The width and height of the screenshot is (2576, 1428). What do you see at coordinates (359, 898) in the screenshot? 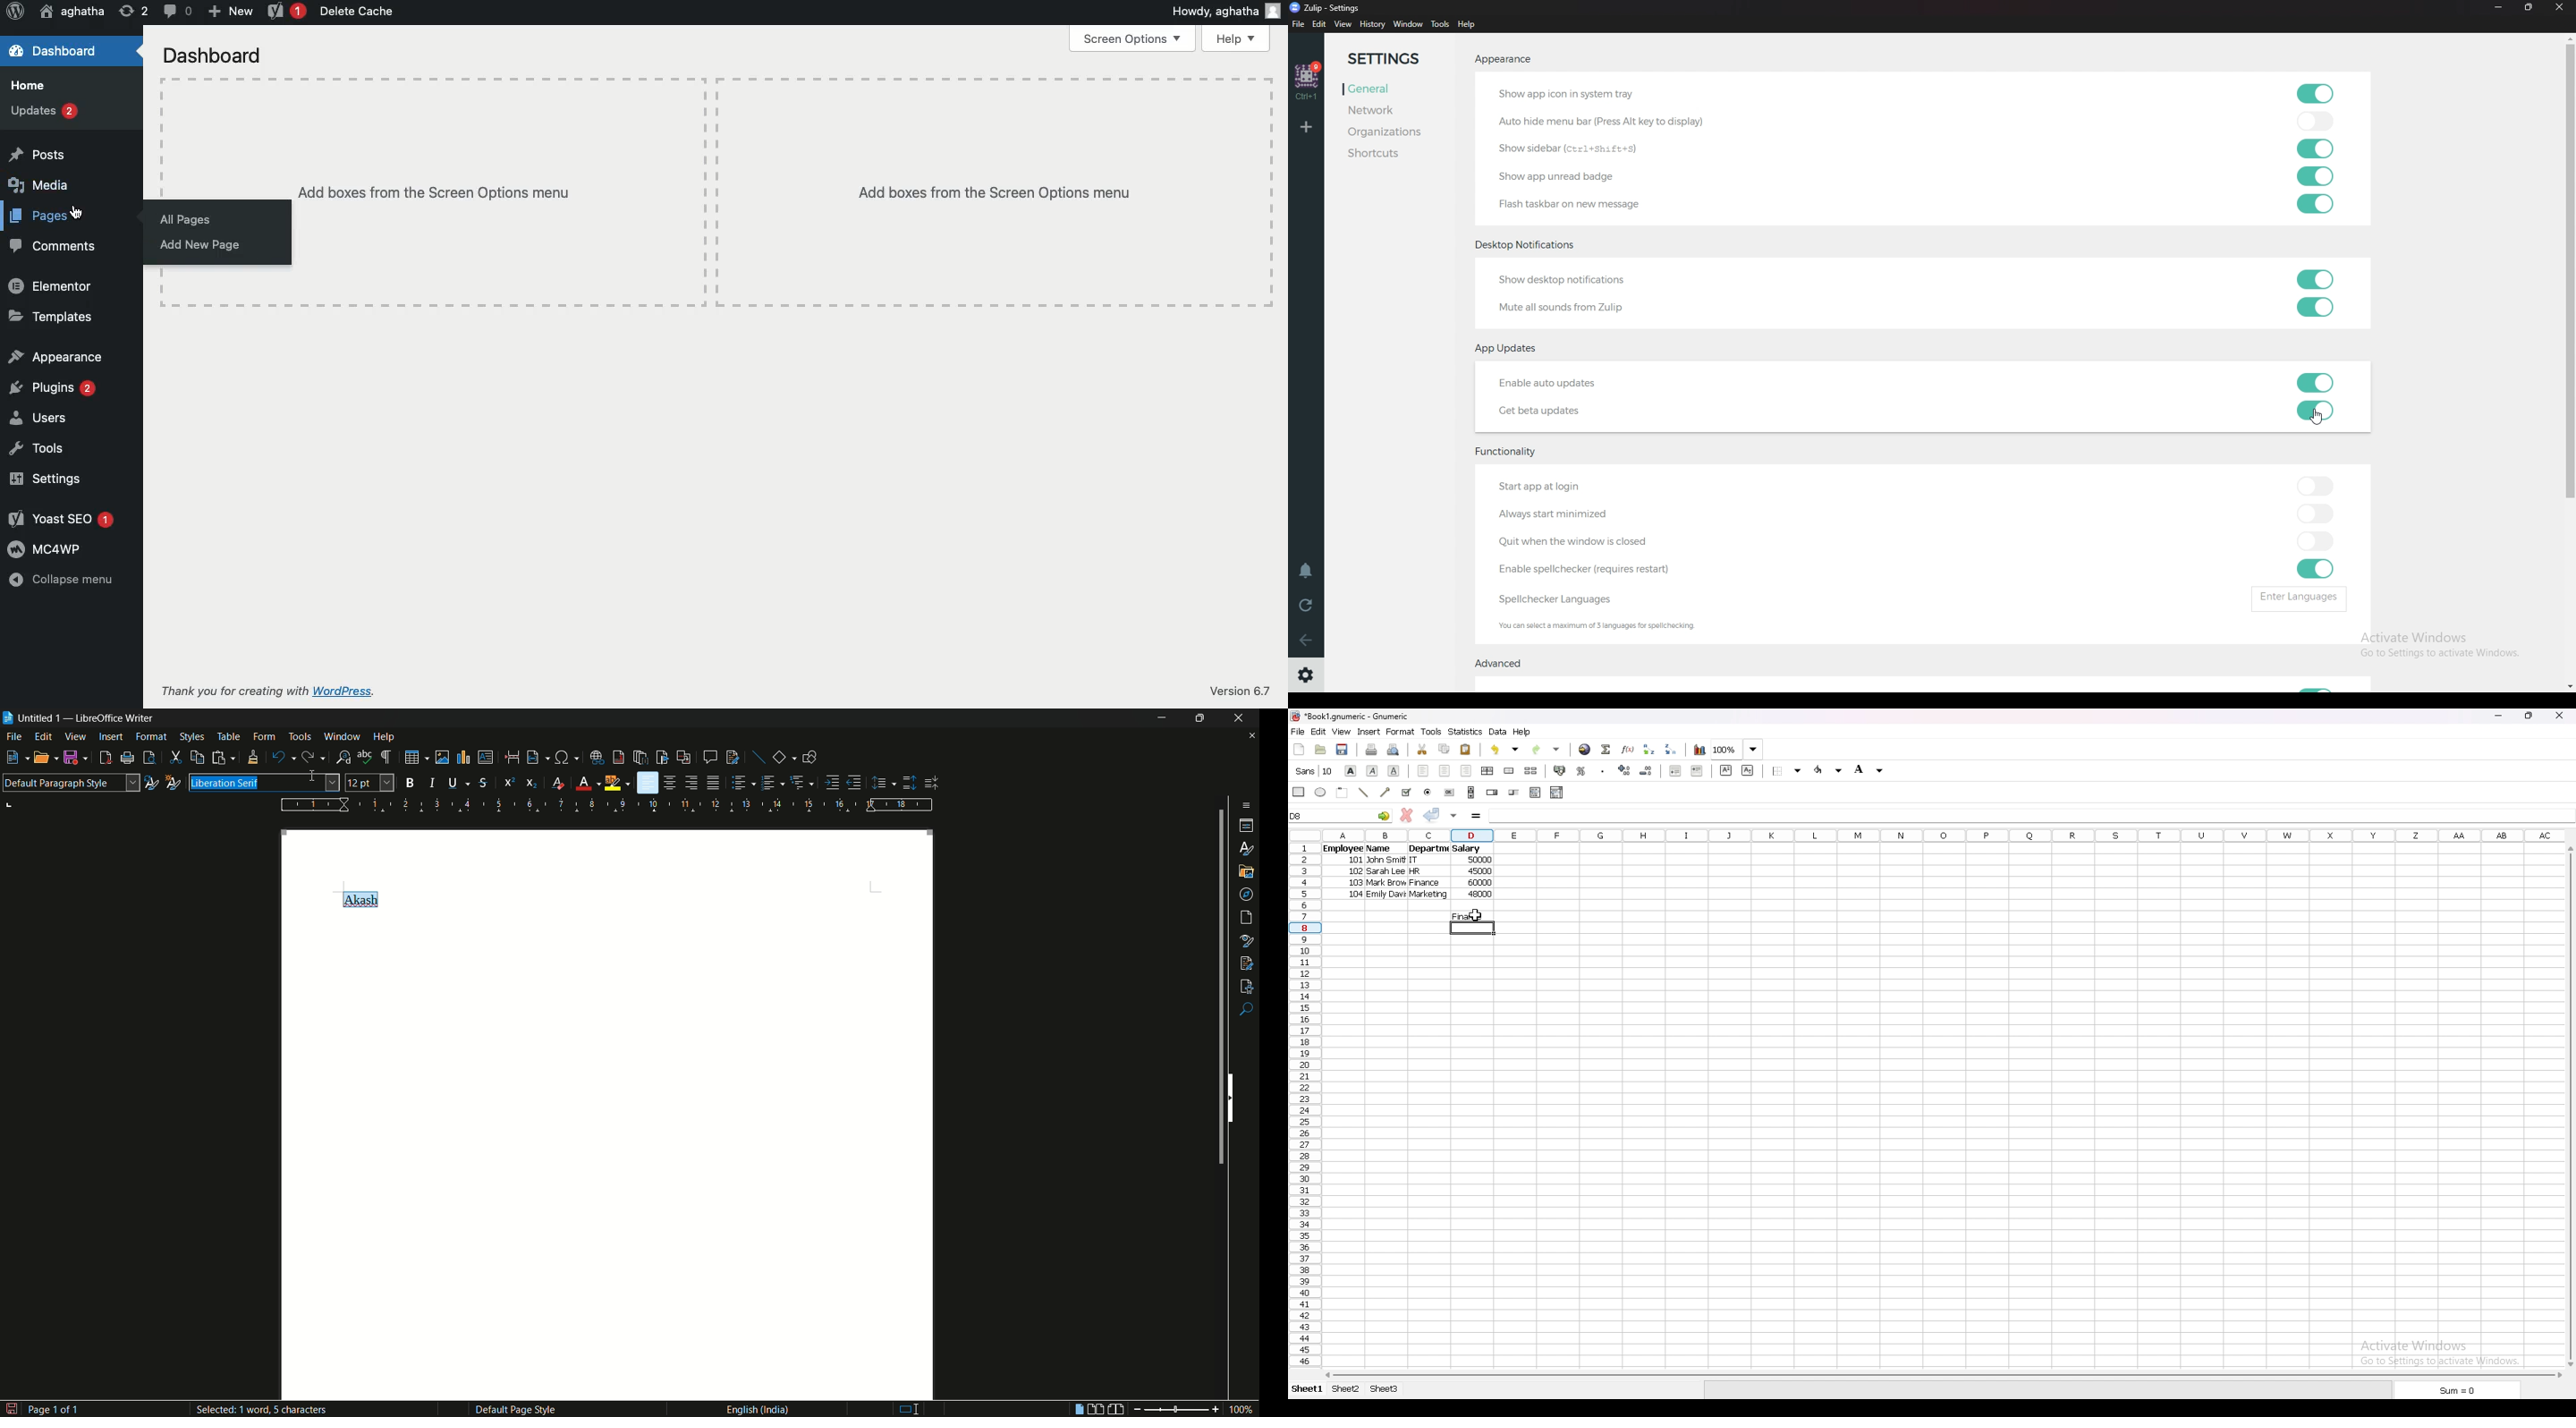
I see `text` at bounding box center [359, 898].